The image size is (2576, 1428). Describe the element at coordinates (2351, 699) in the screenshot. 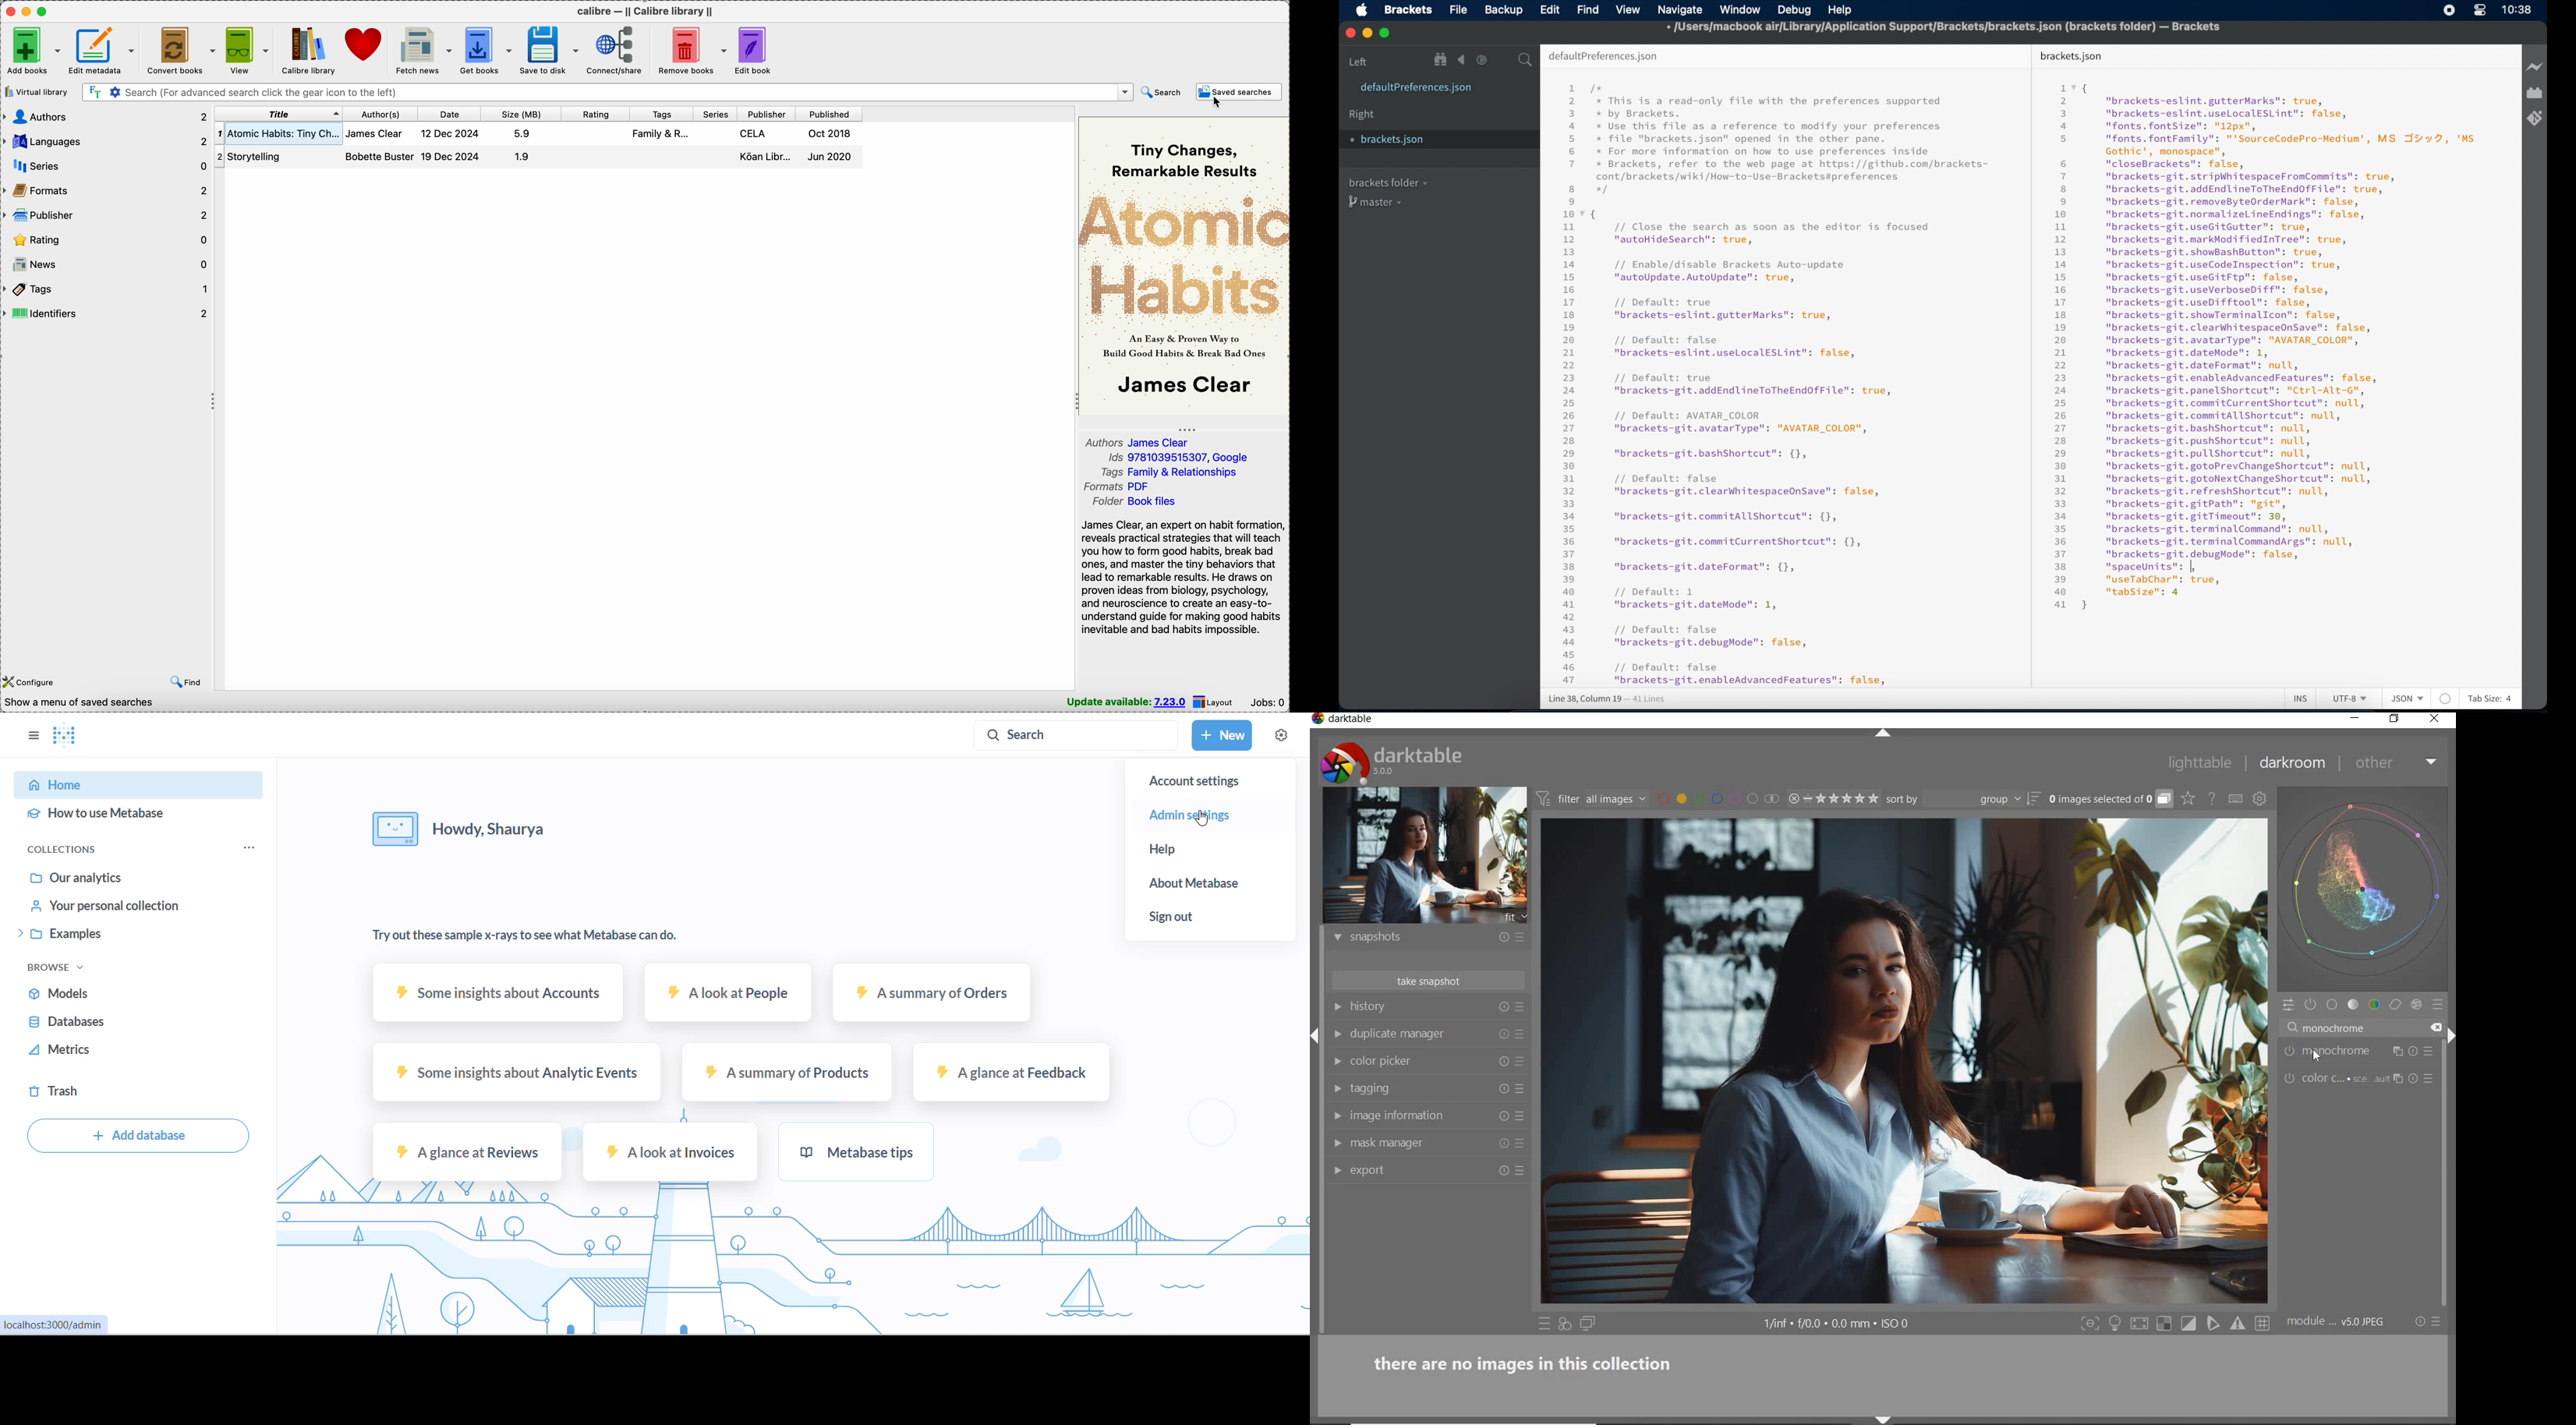

I see `utf-8` at that location.